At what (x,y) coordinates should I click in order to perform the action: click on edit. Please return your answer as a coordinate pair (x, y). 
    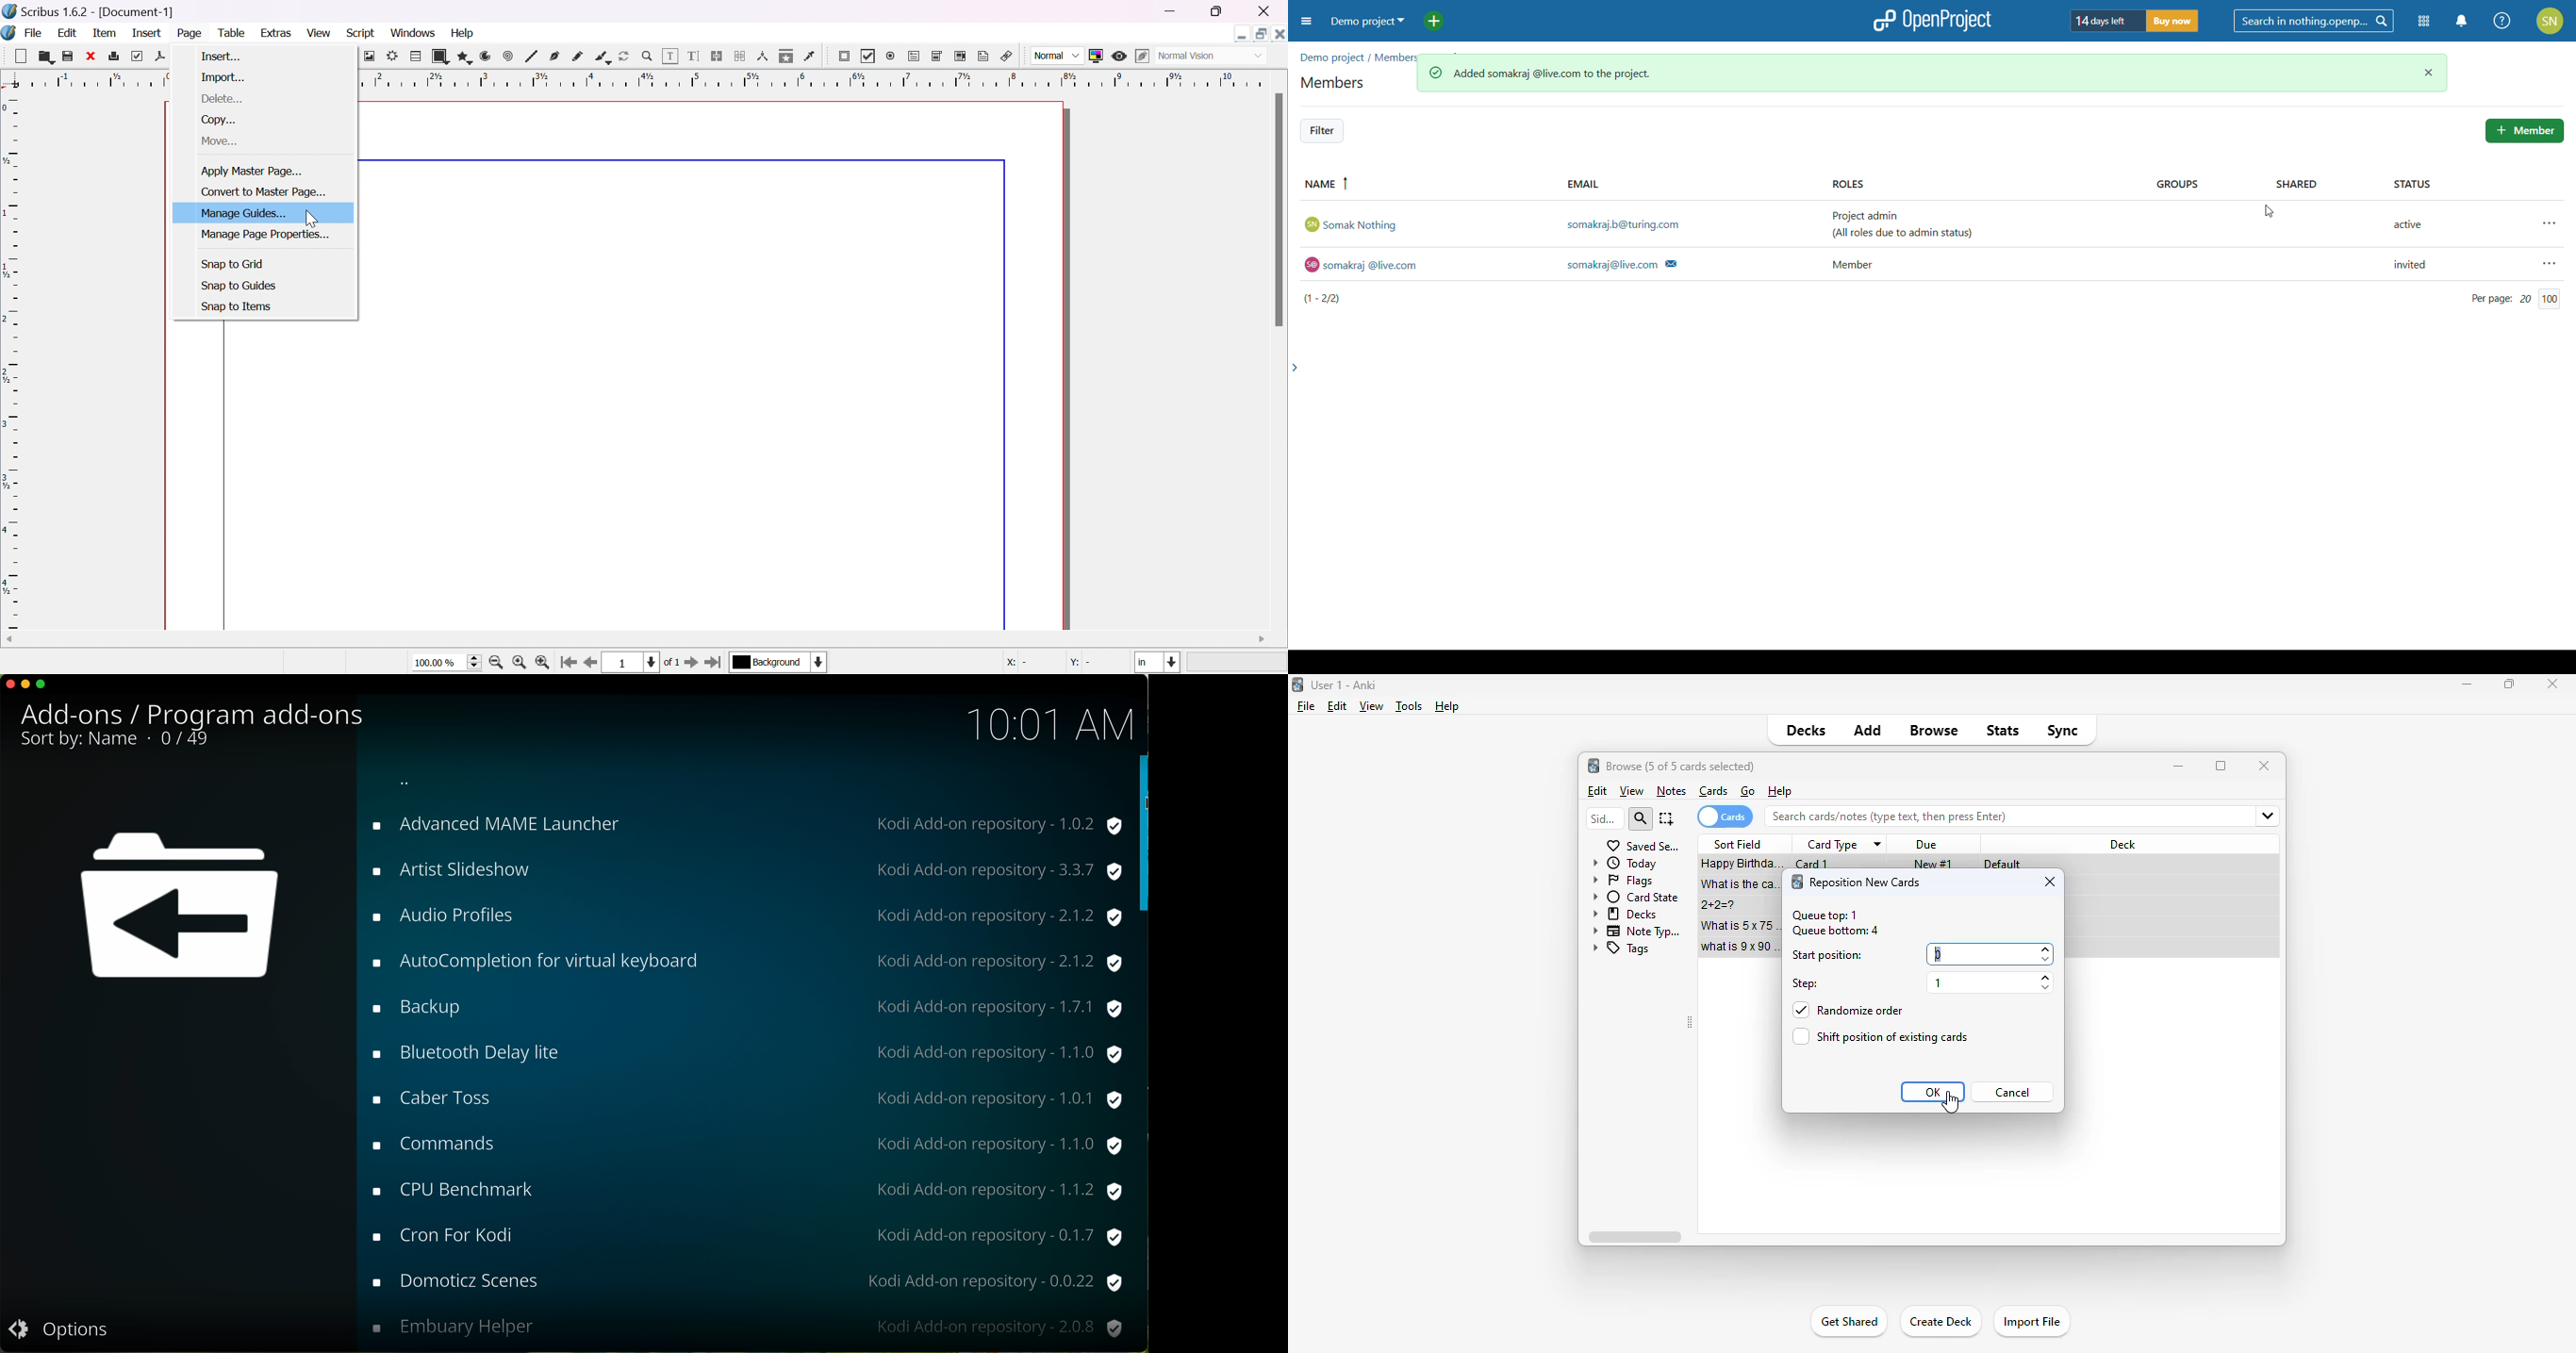
    Looking at the image, I should click on (1338, 706).